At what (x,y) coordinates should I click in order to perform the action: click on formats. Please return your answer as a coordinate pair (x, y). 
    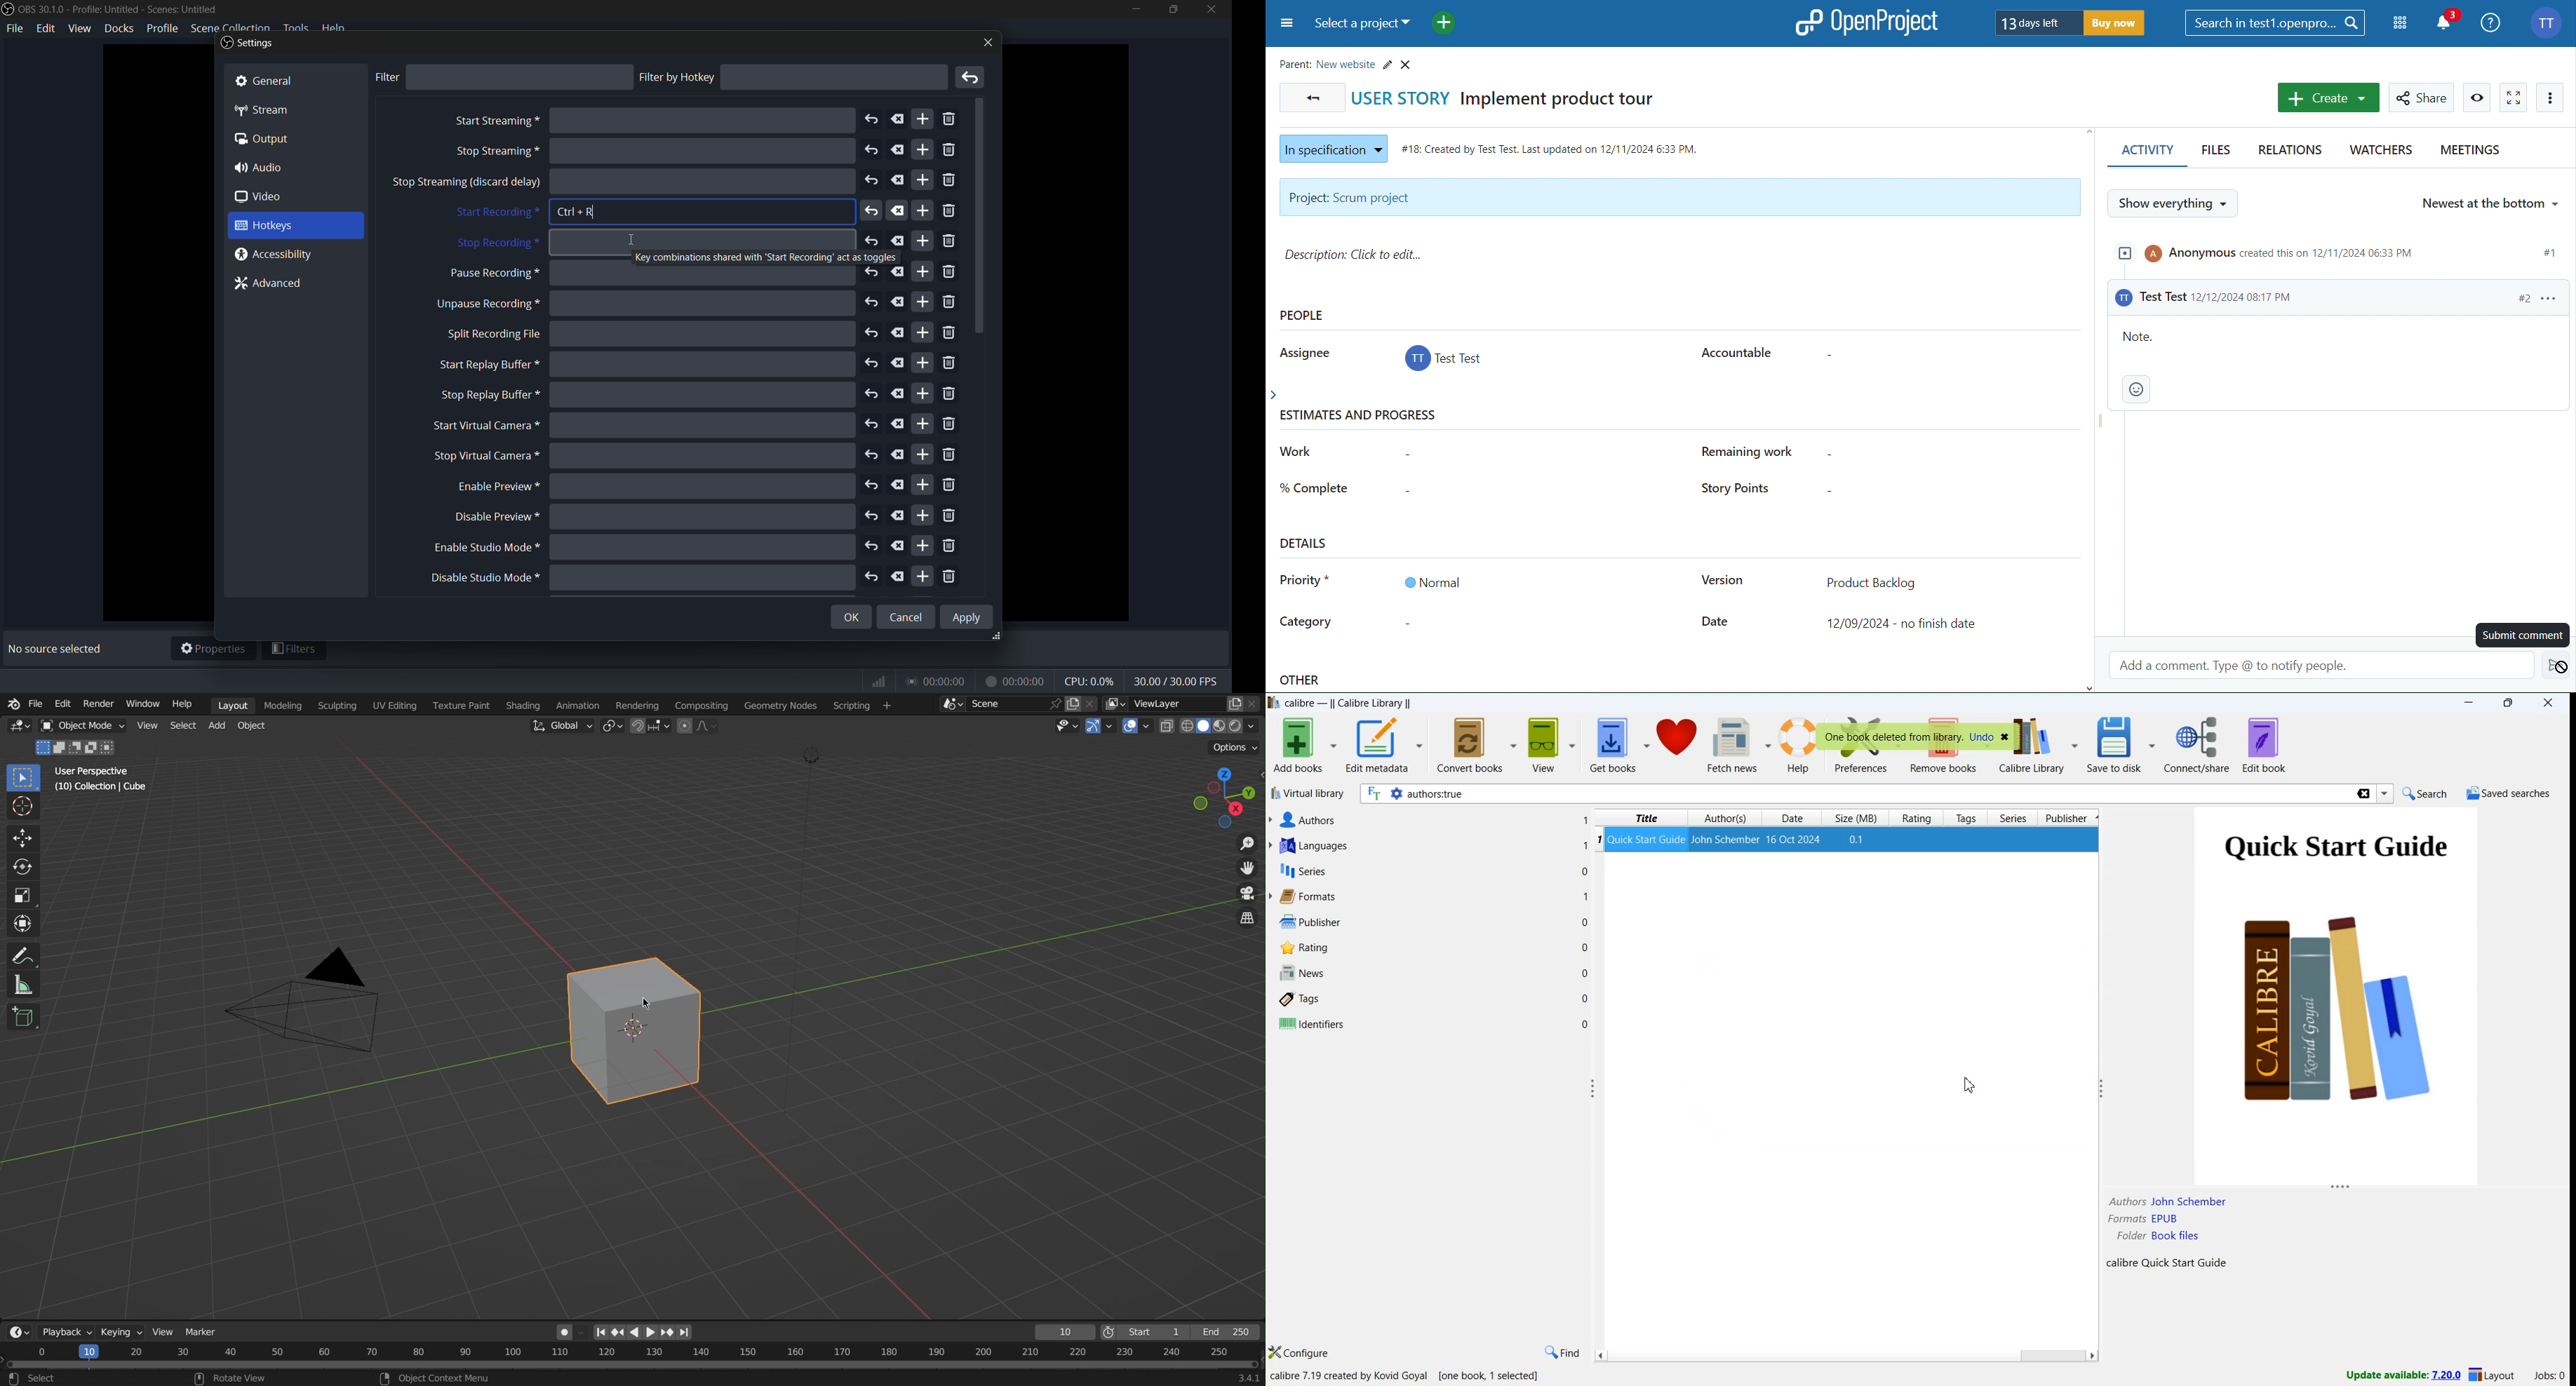
    Looking at the image, I should click on (1307, 897).